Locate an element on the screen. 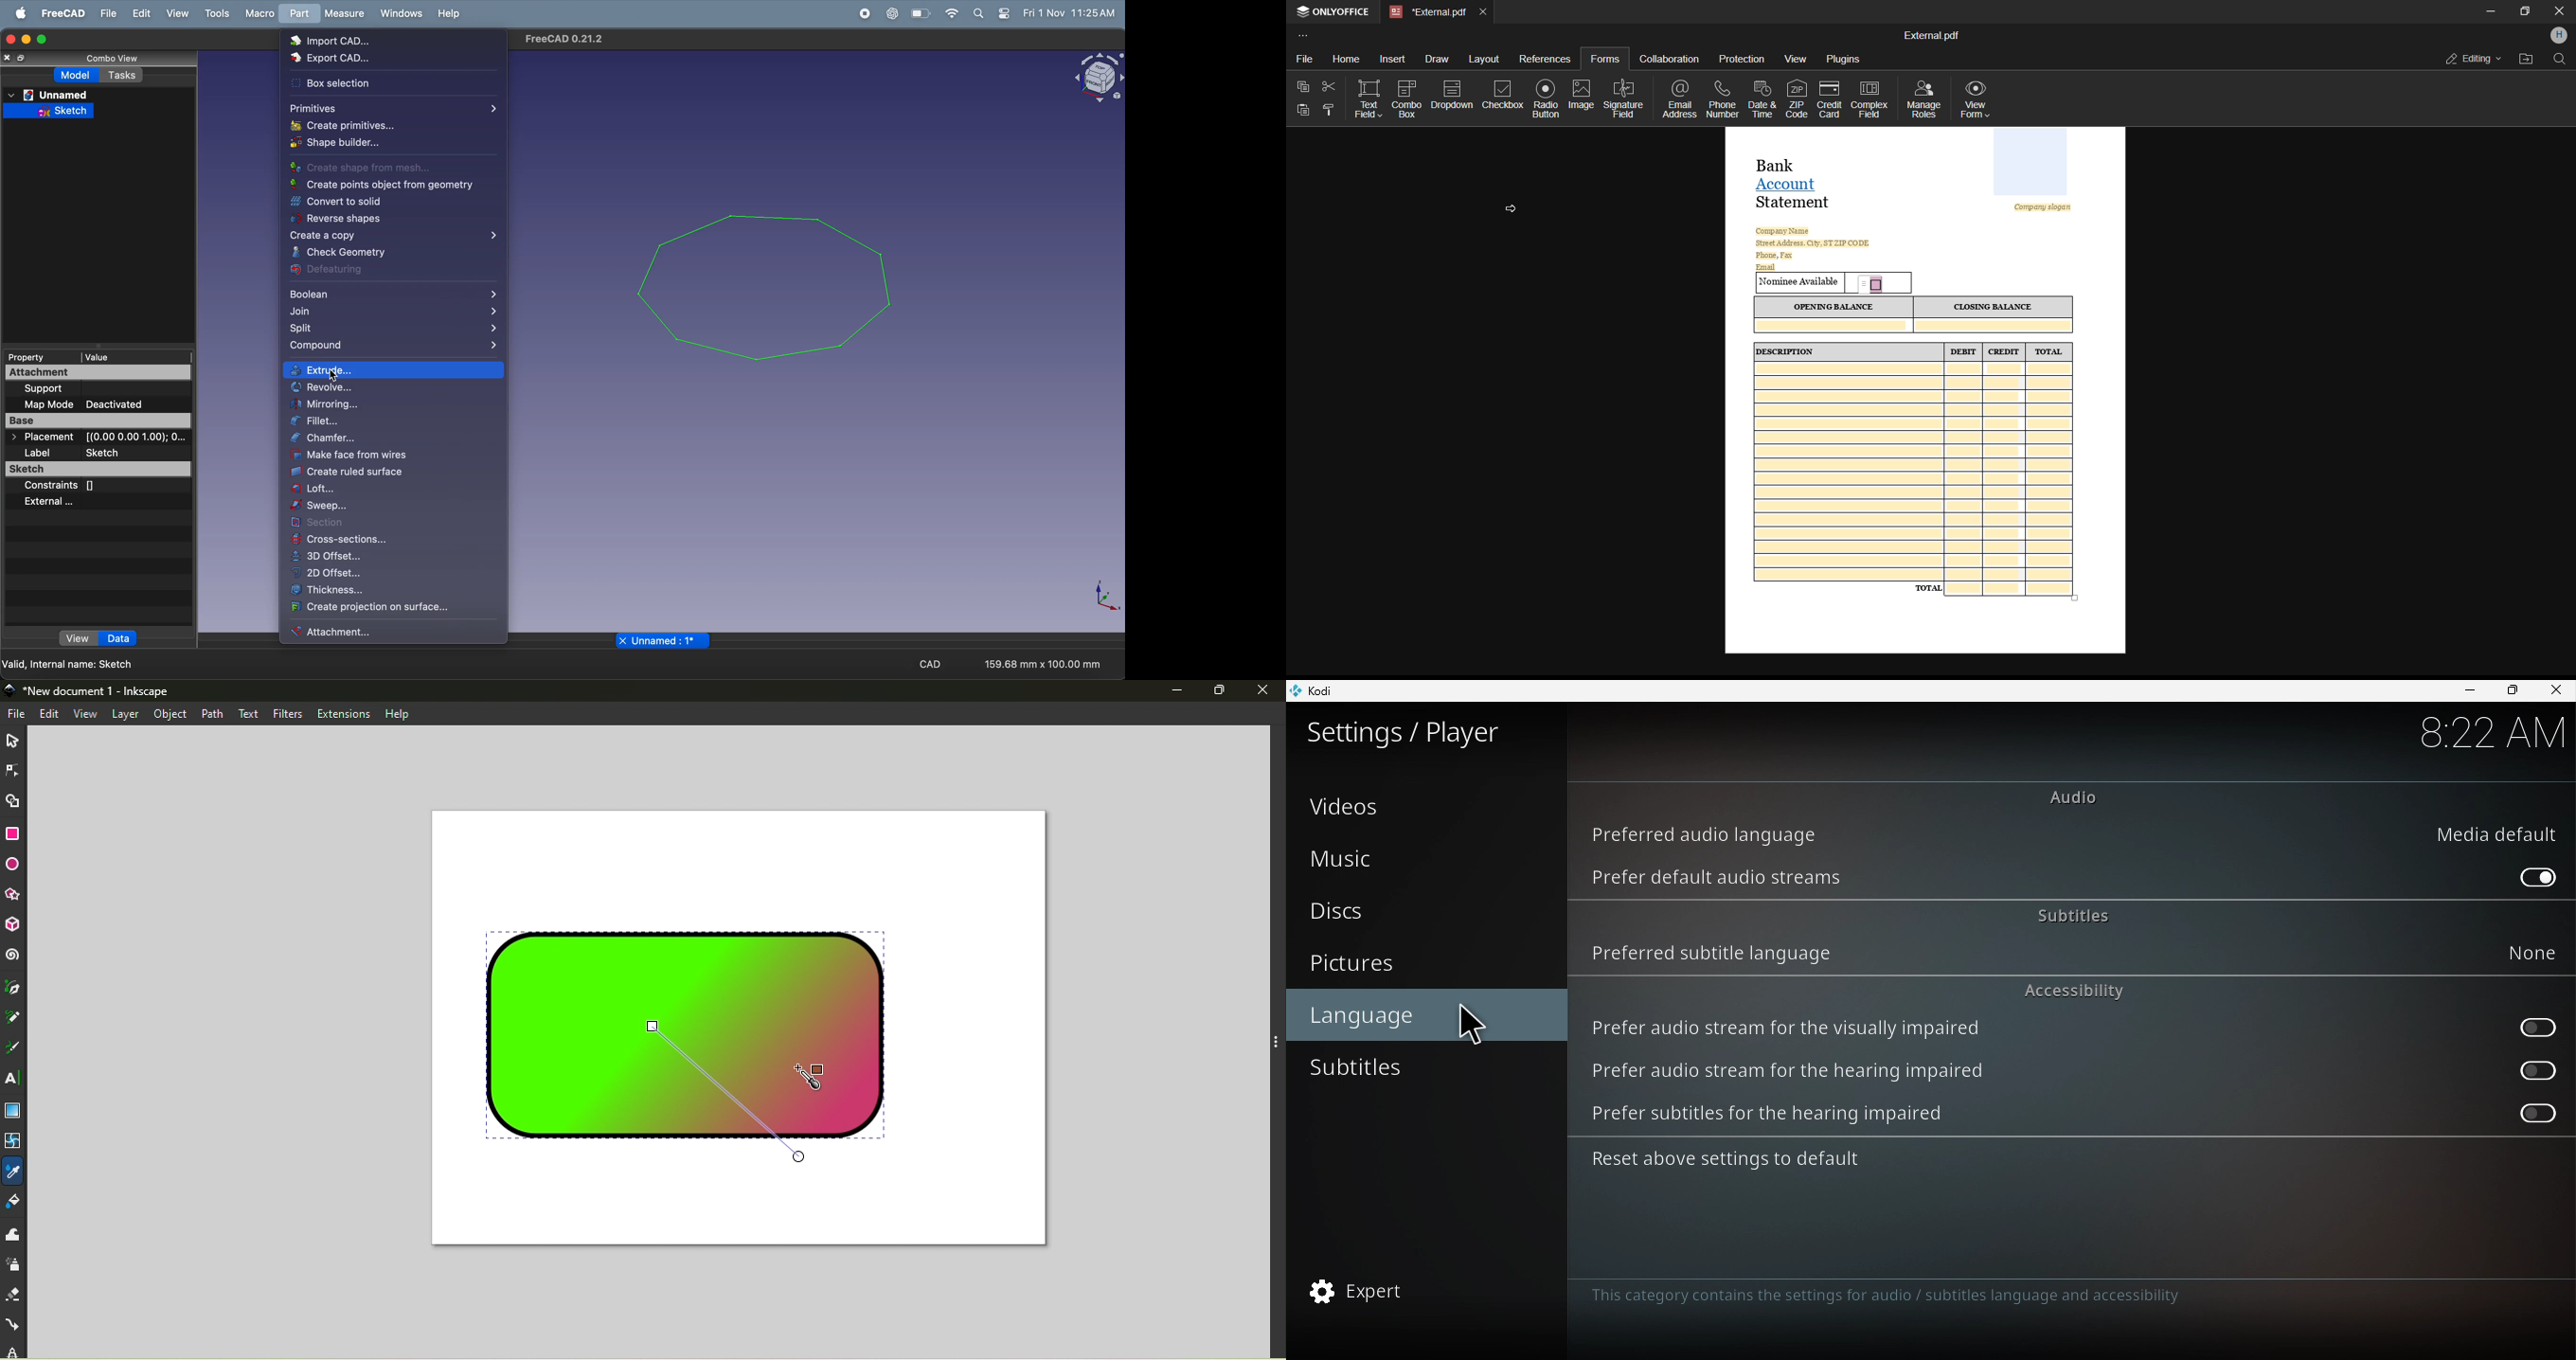  Prefer audio stream for the hearing impaired is located at coordinates (2530, 1069).